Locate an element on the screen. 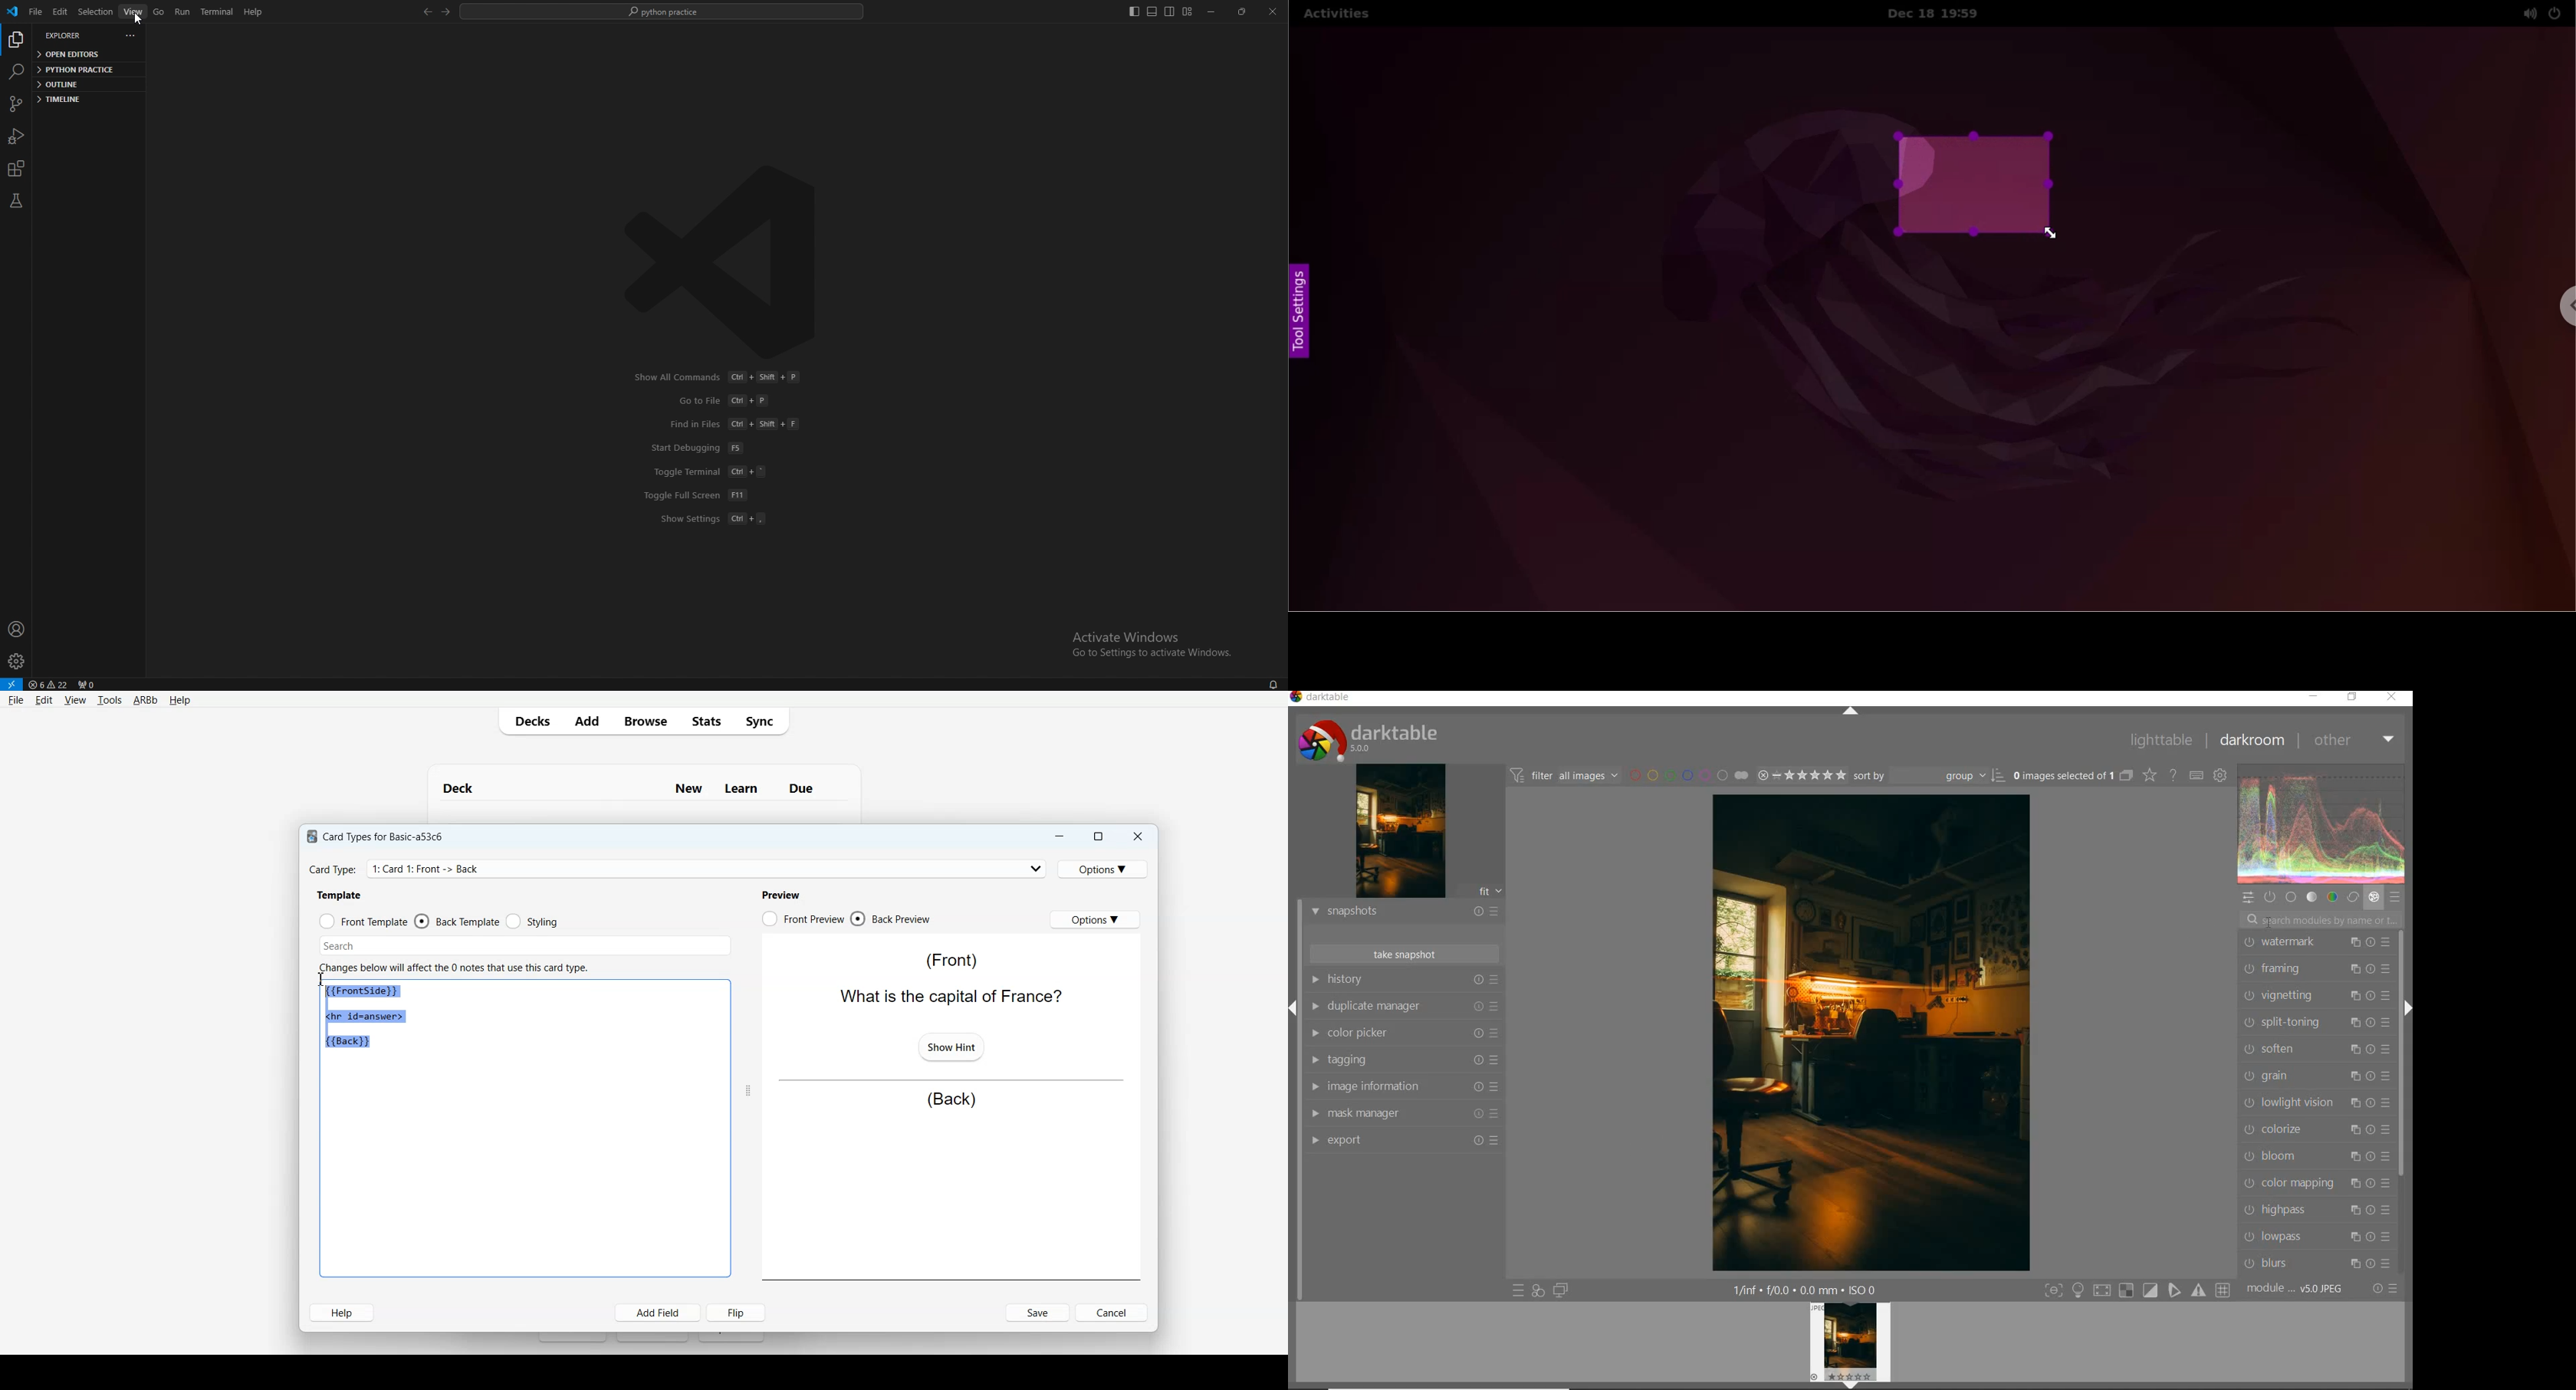 The height and width of the screenshot is (1400, 2576). other display information is located at coordinates (1806, 1289).